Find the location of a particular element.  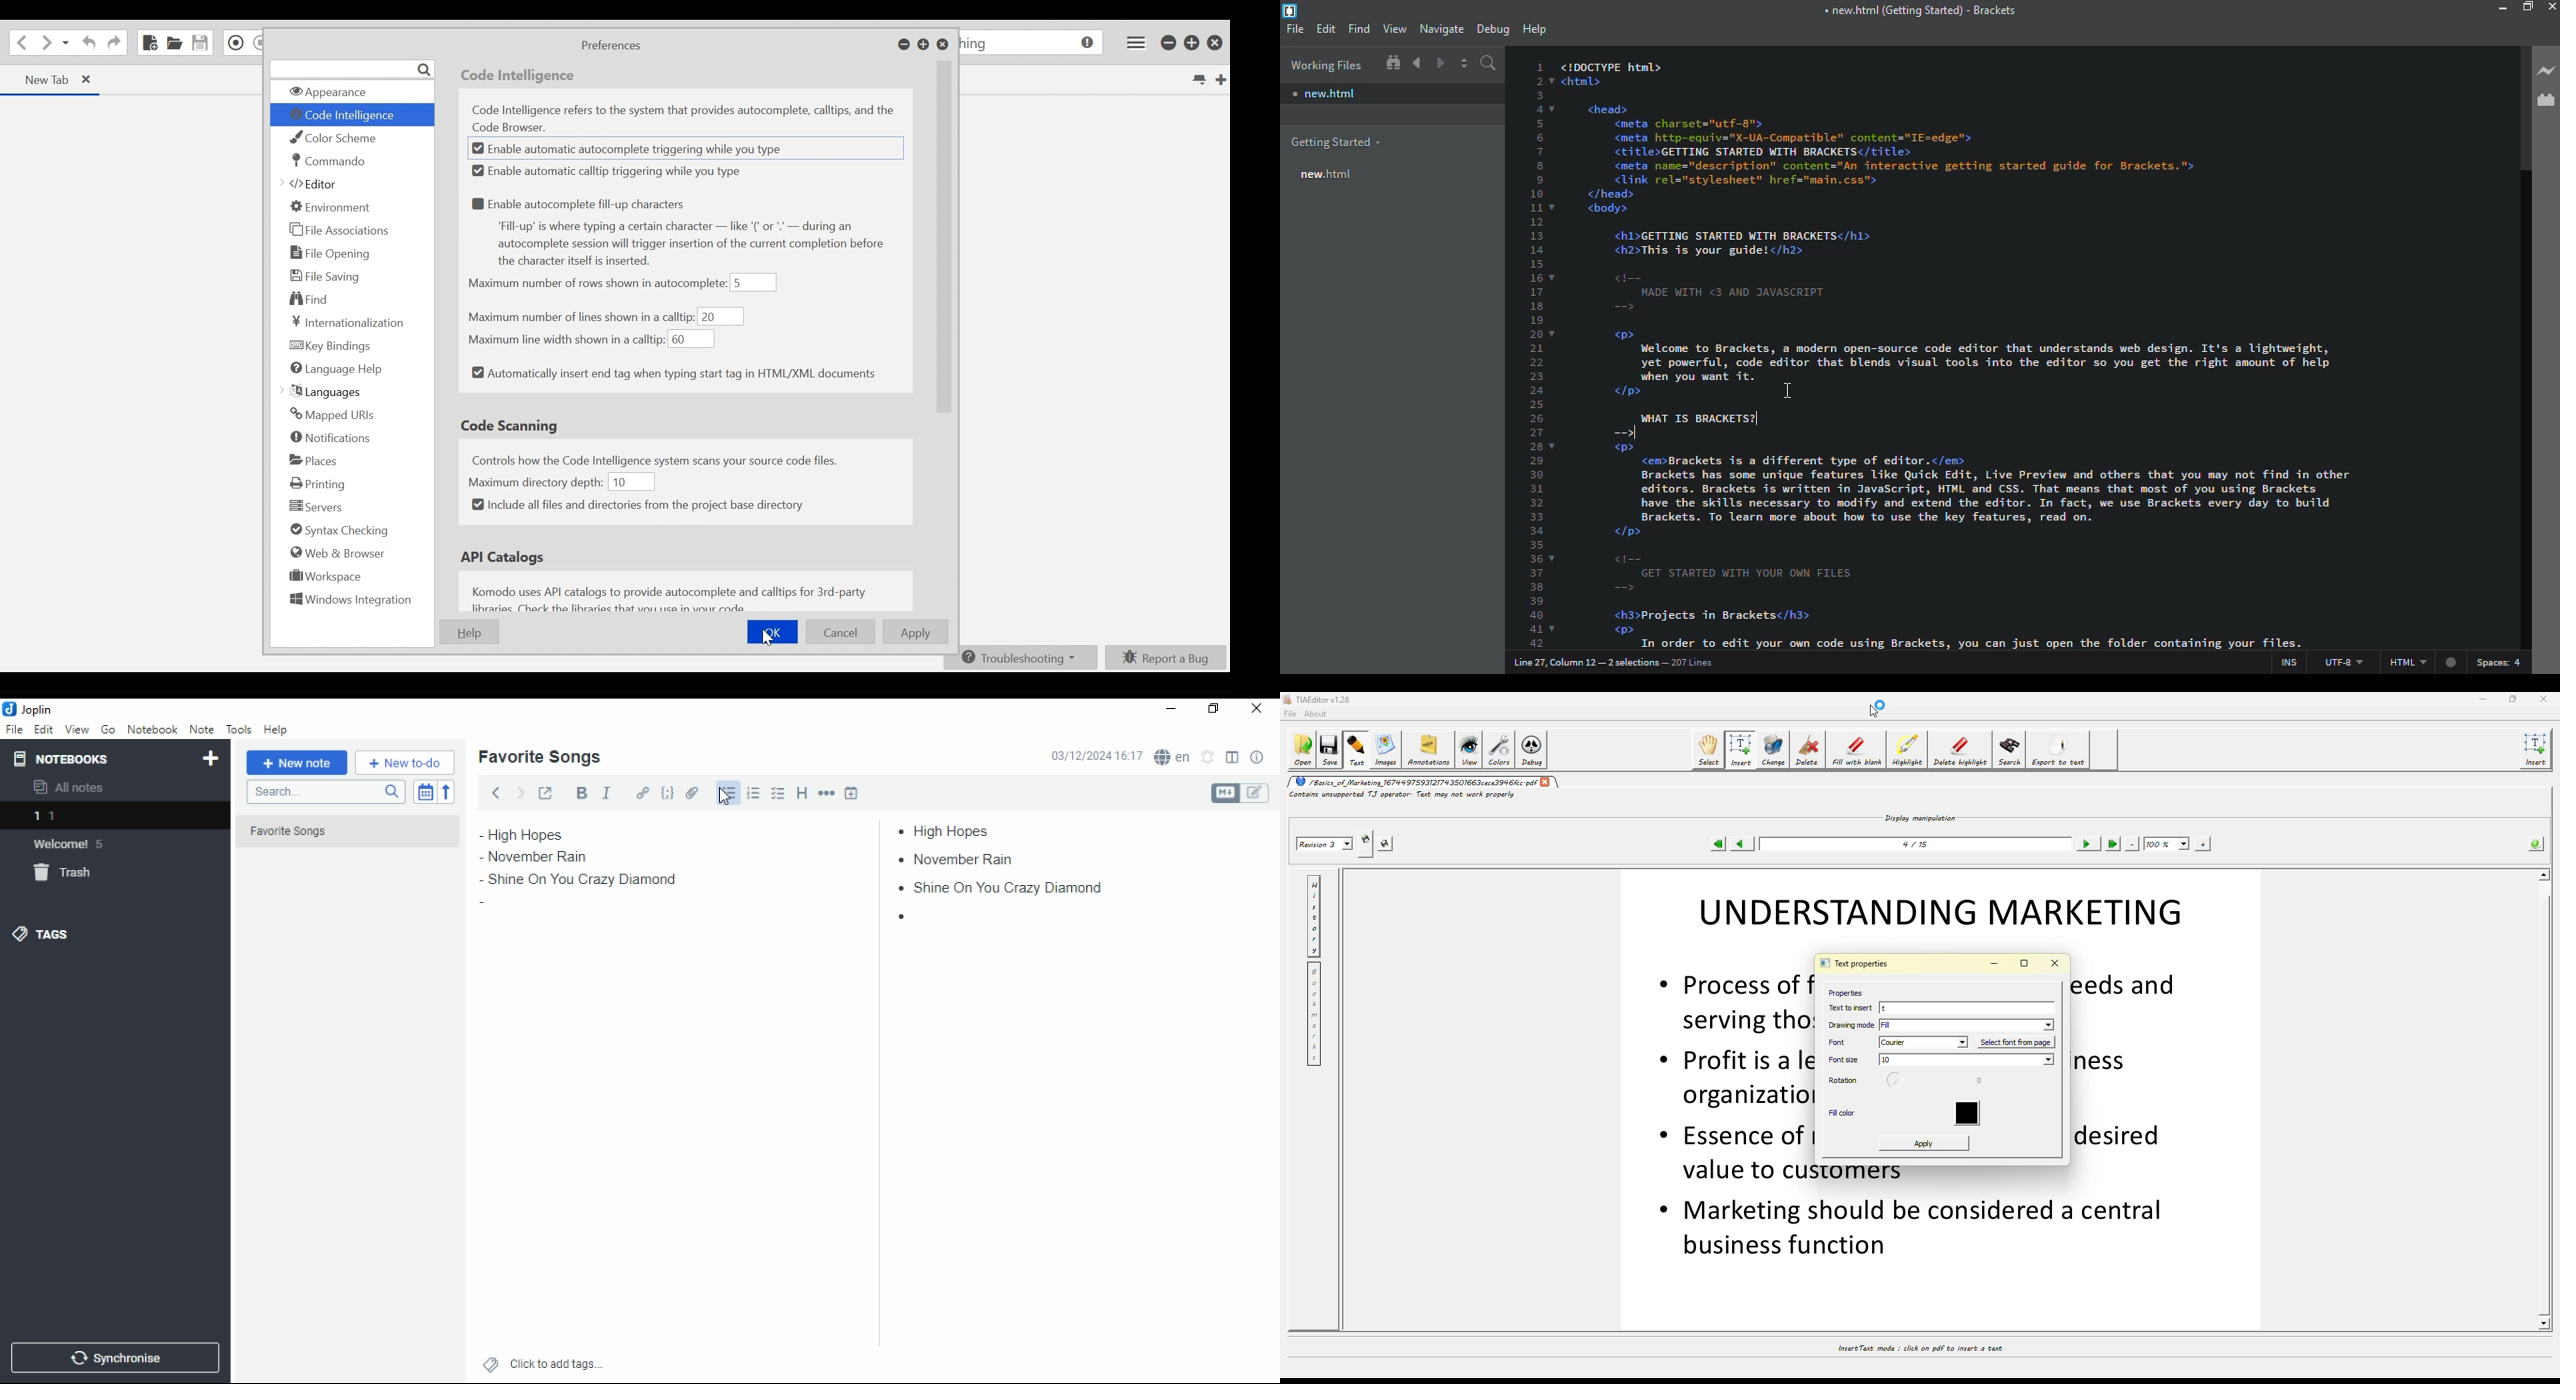

03/12/2024 16:16 is located at coordinates (1096, 756).